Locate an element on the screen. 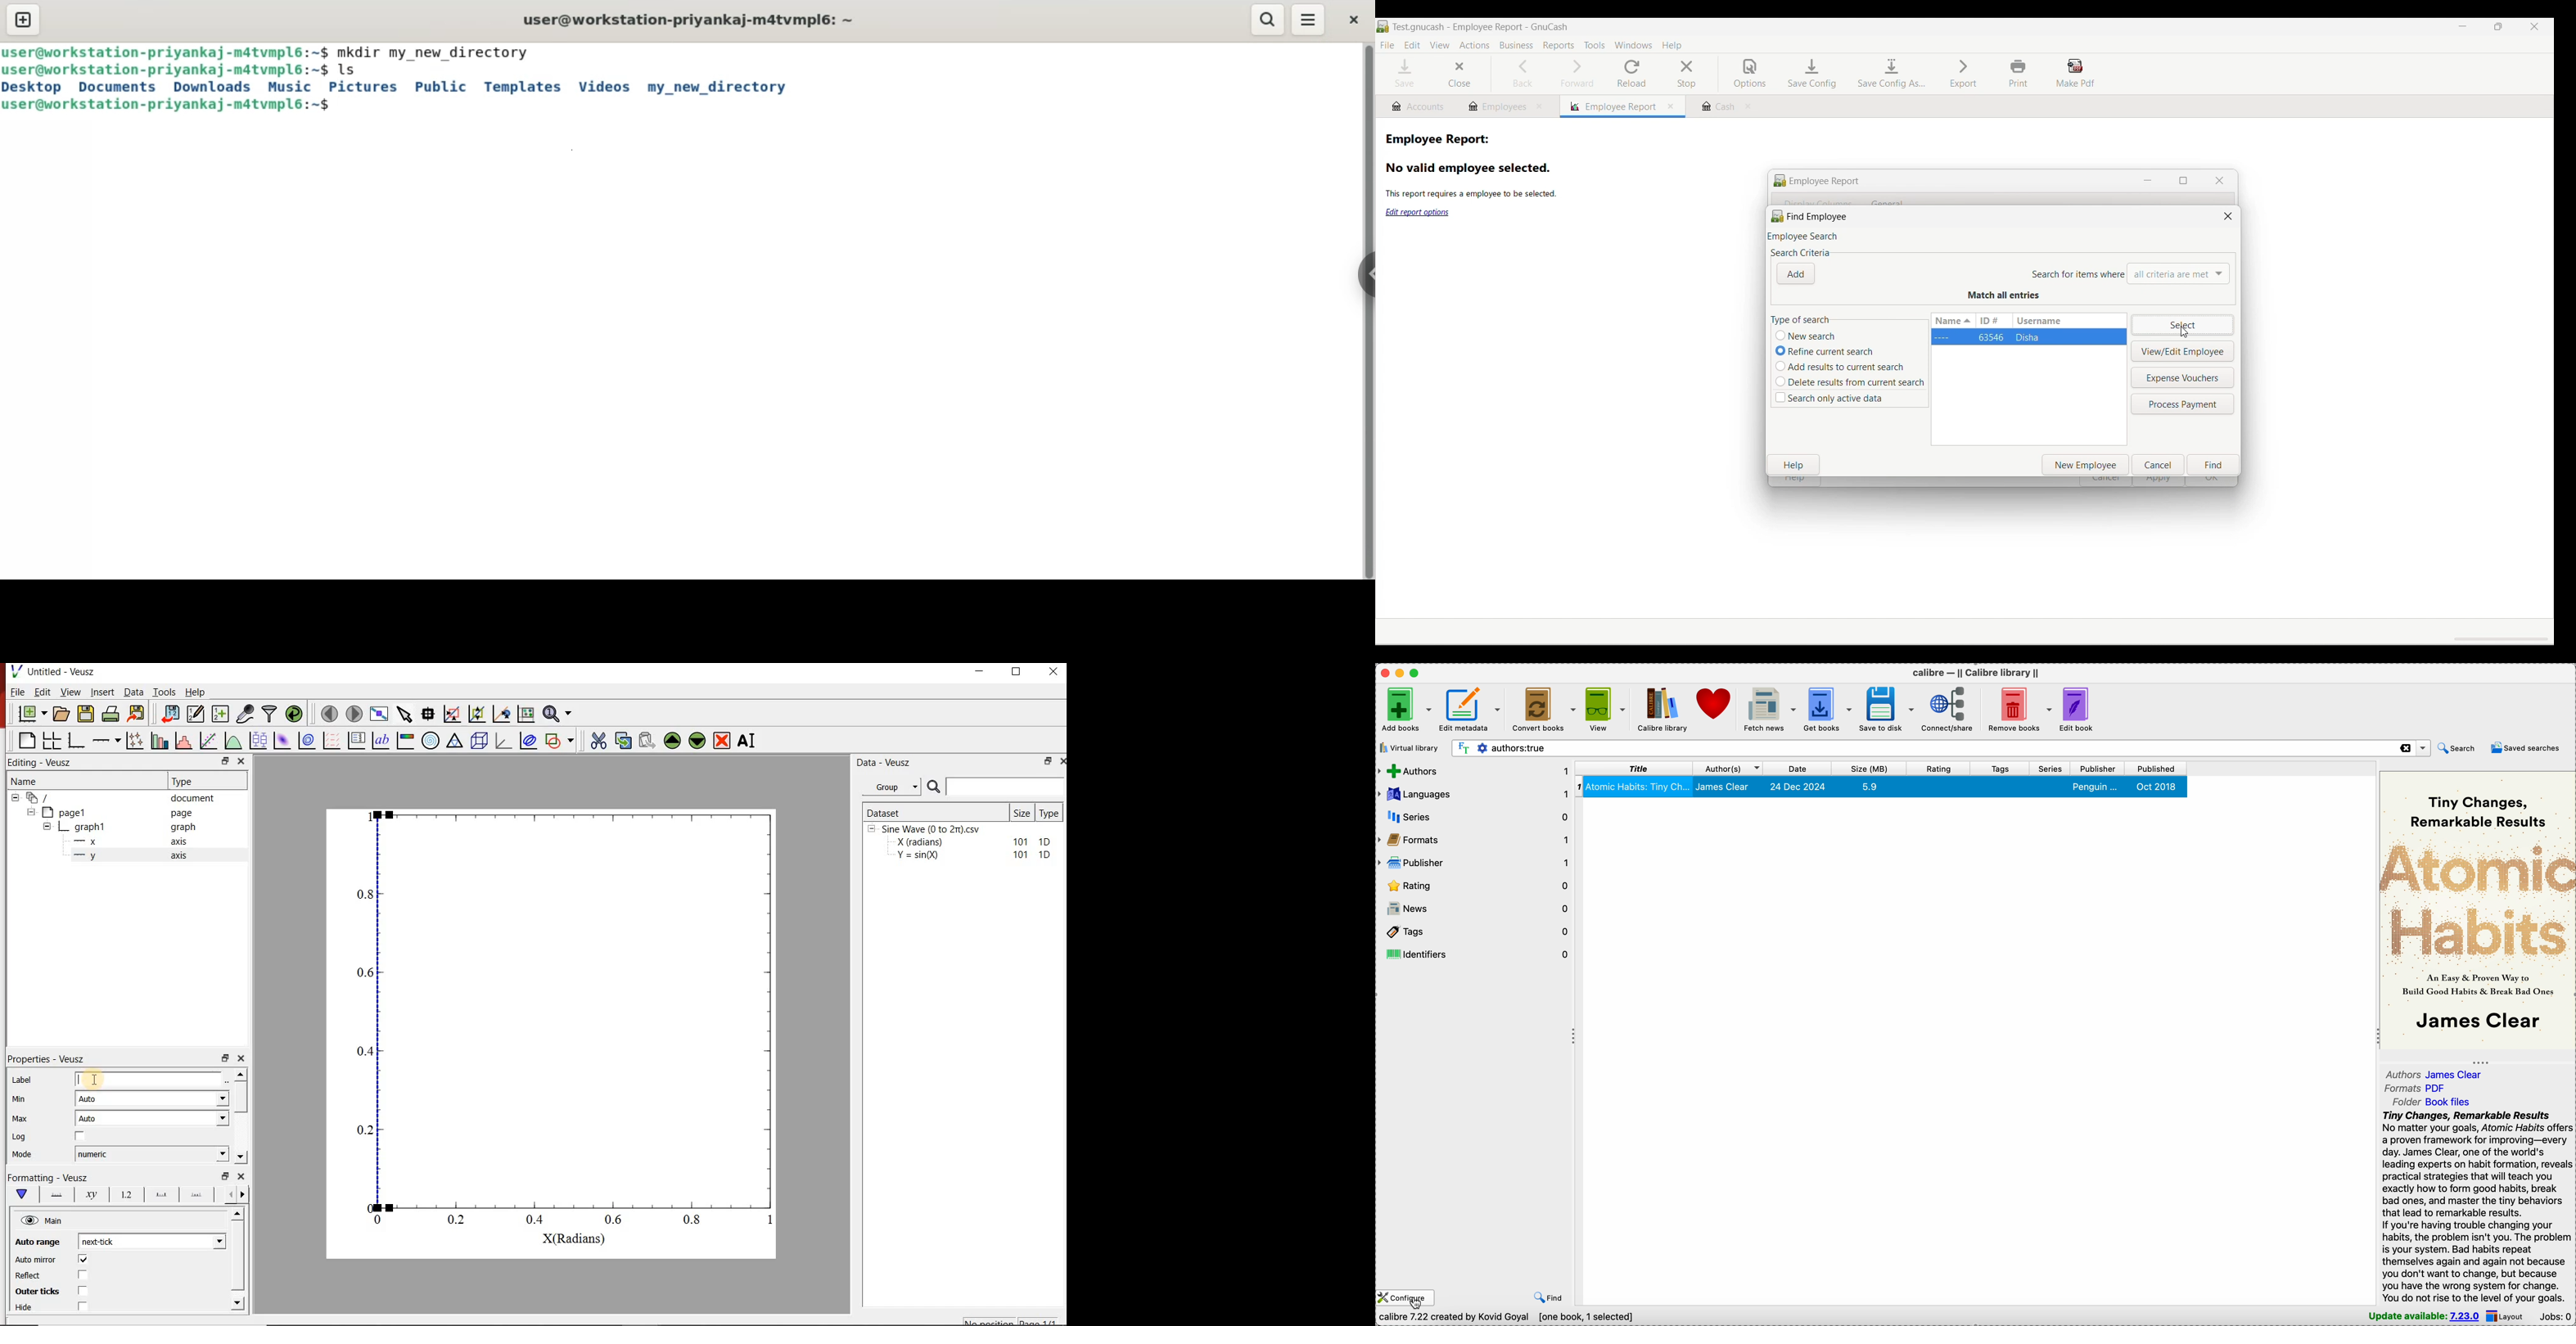 The height and width of the screenshot is (1344, 2576). search is located at coordinates (2461, 748).